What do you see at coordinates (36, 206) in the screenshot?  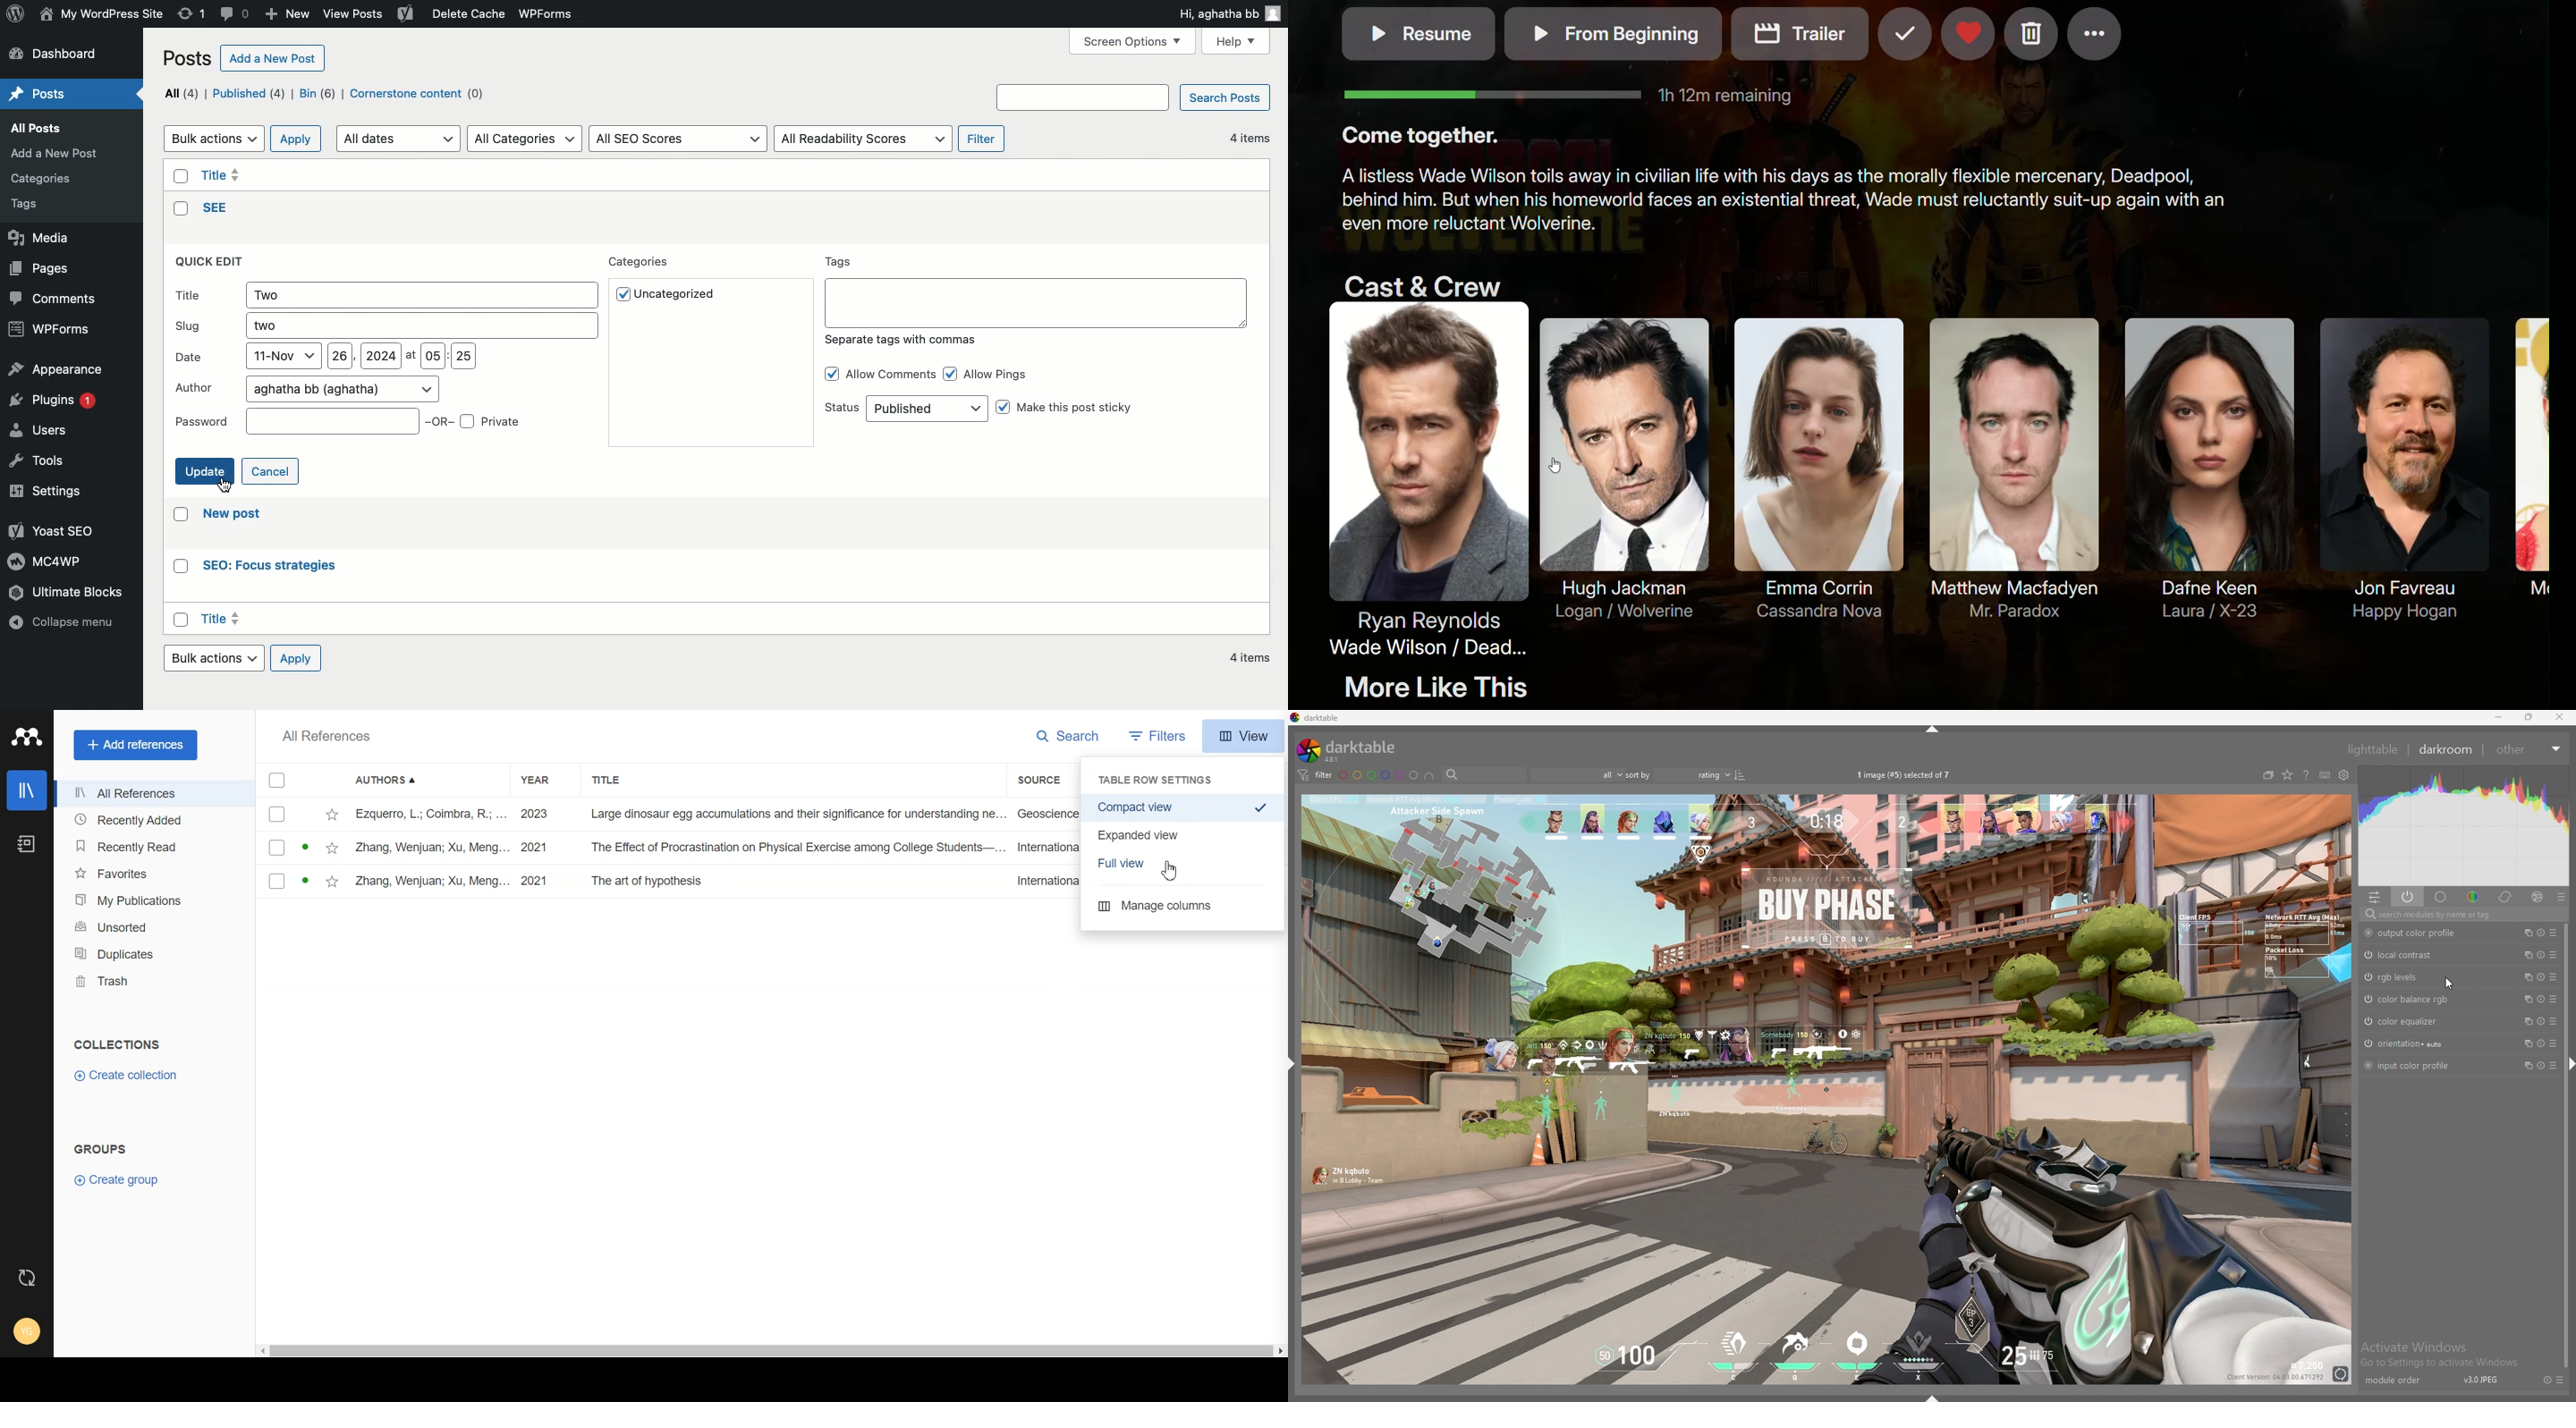 I see `tags` at bounding box center [36, 206].